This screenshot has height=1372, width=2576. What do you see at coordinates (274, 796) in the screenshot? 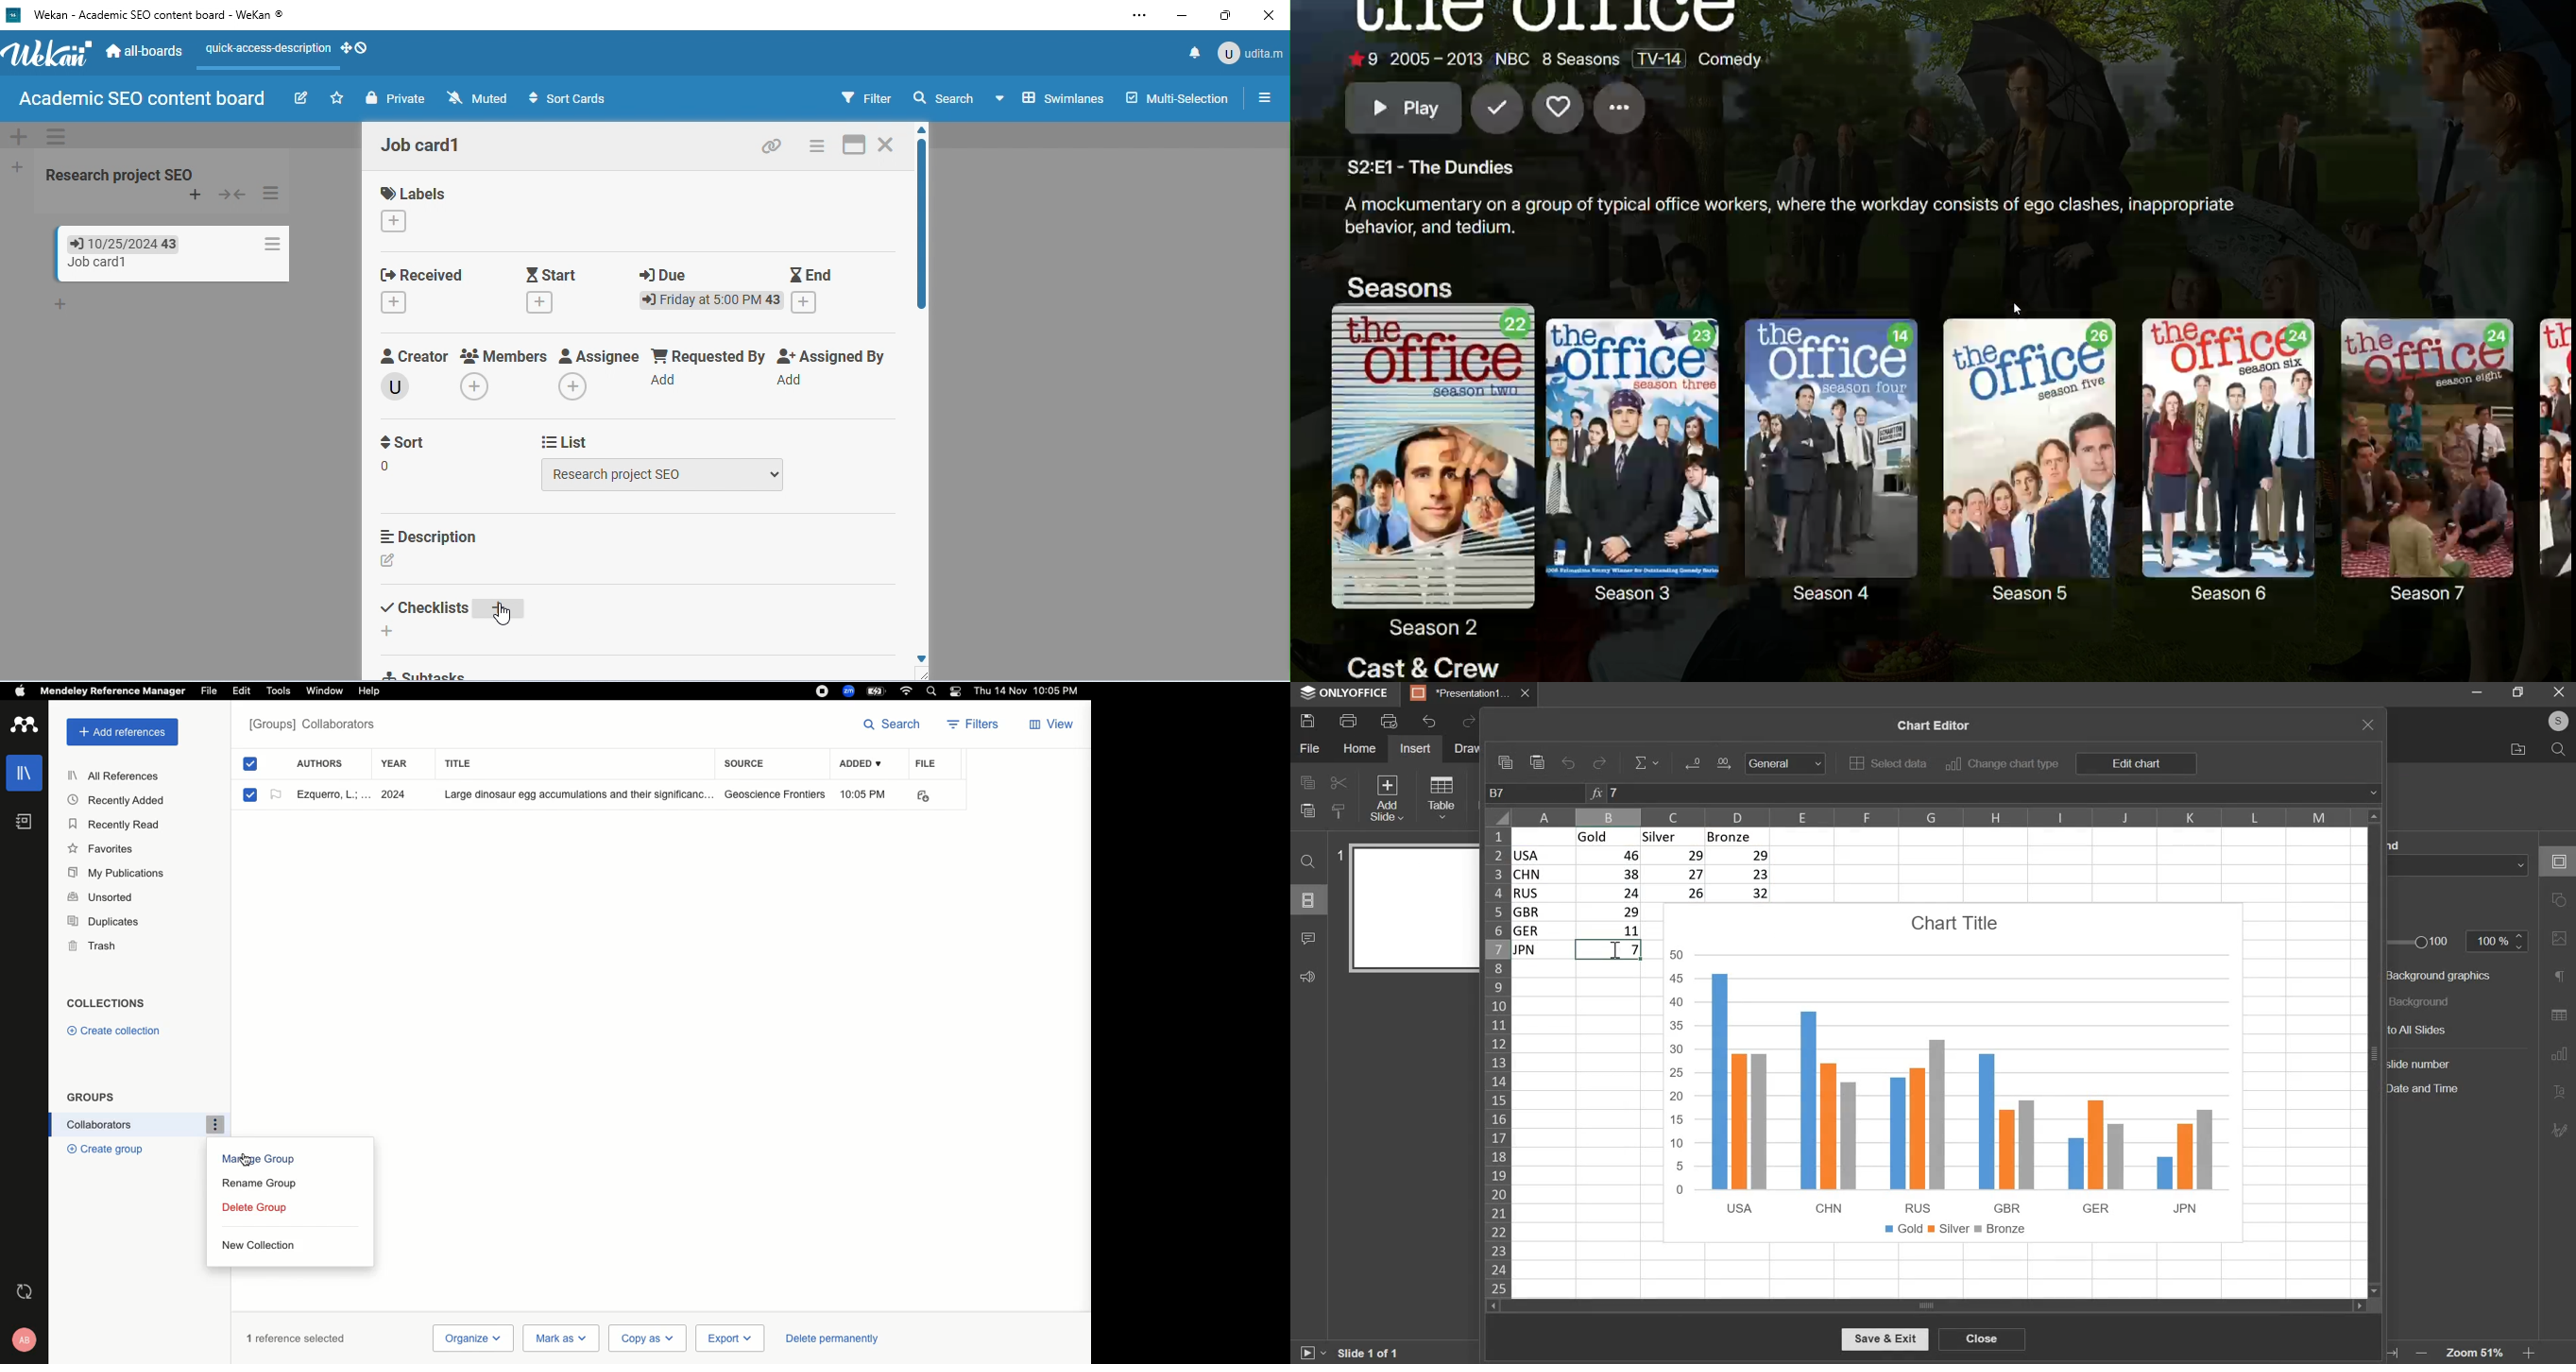
I see `Active` at bounding box center [274, 796].